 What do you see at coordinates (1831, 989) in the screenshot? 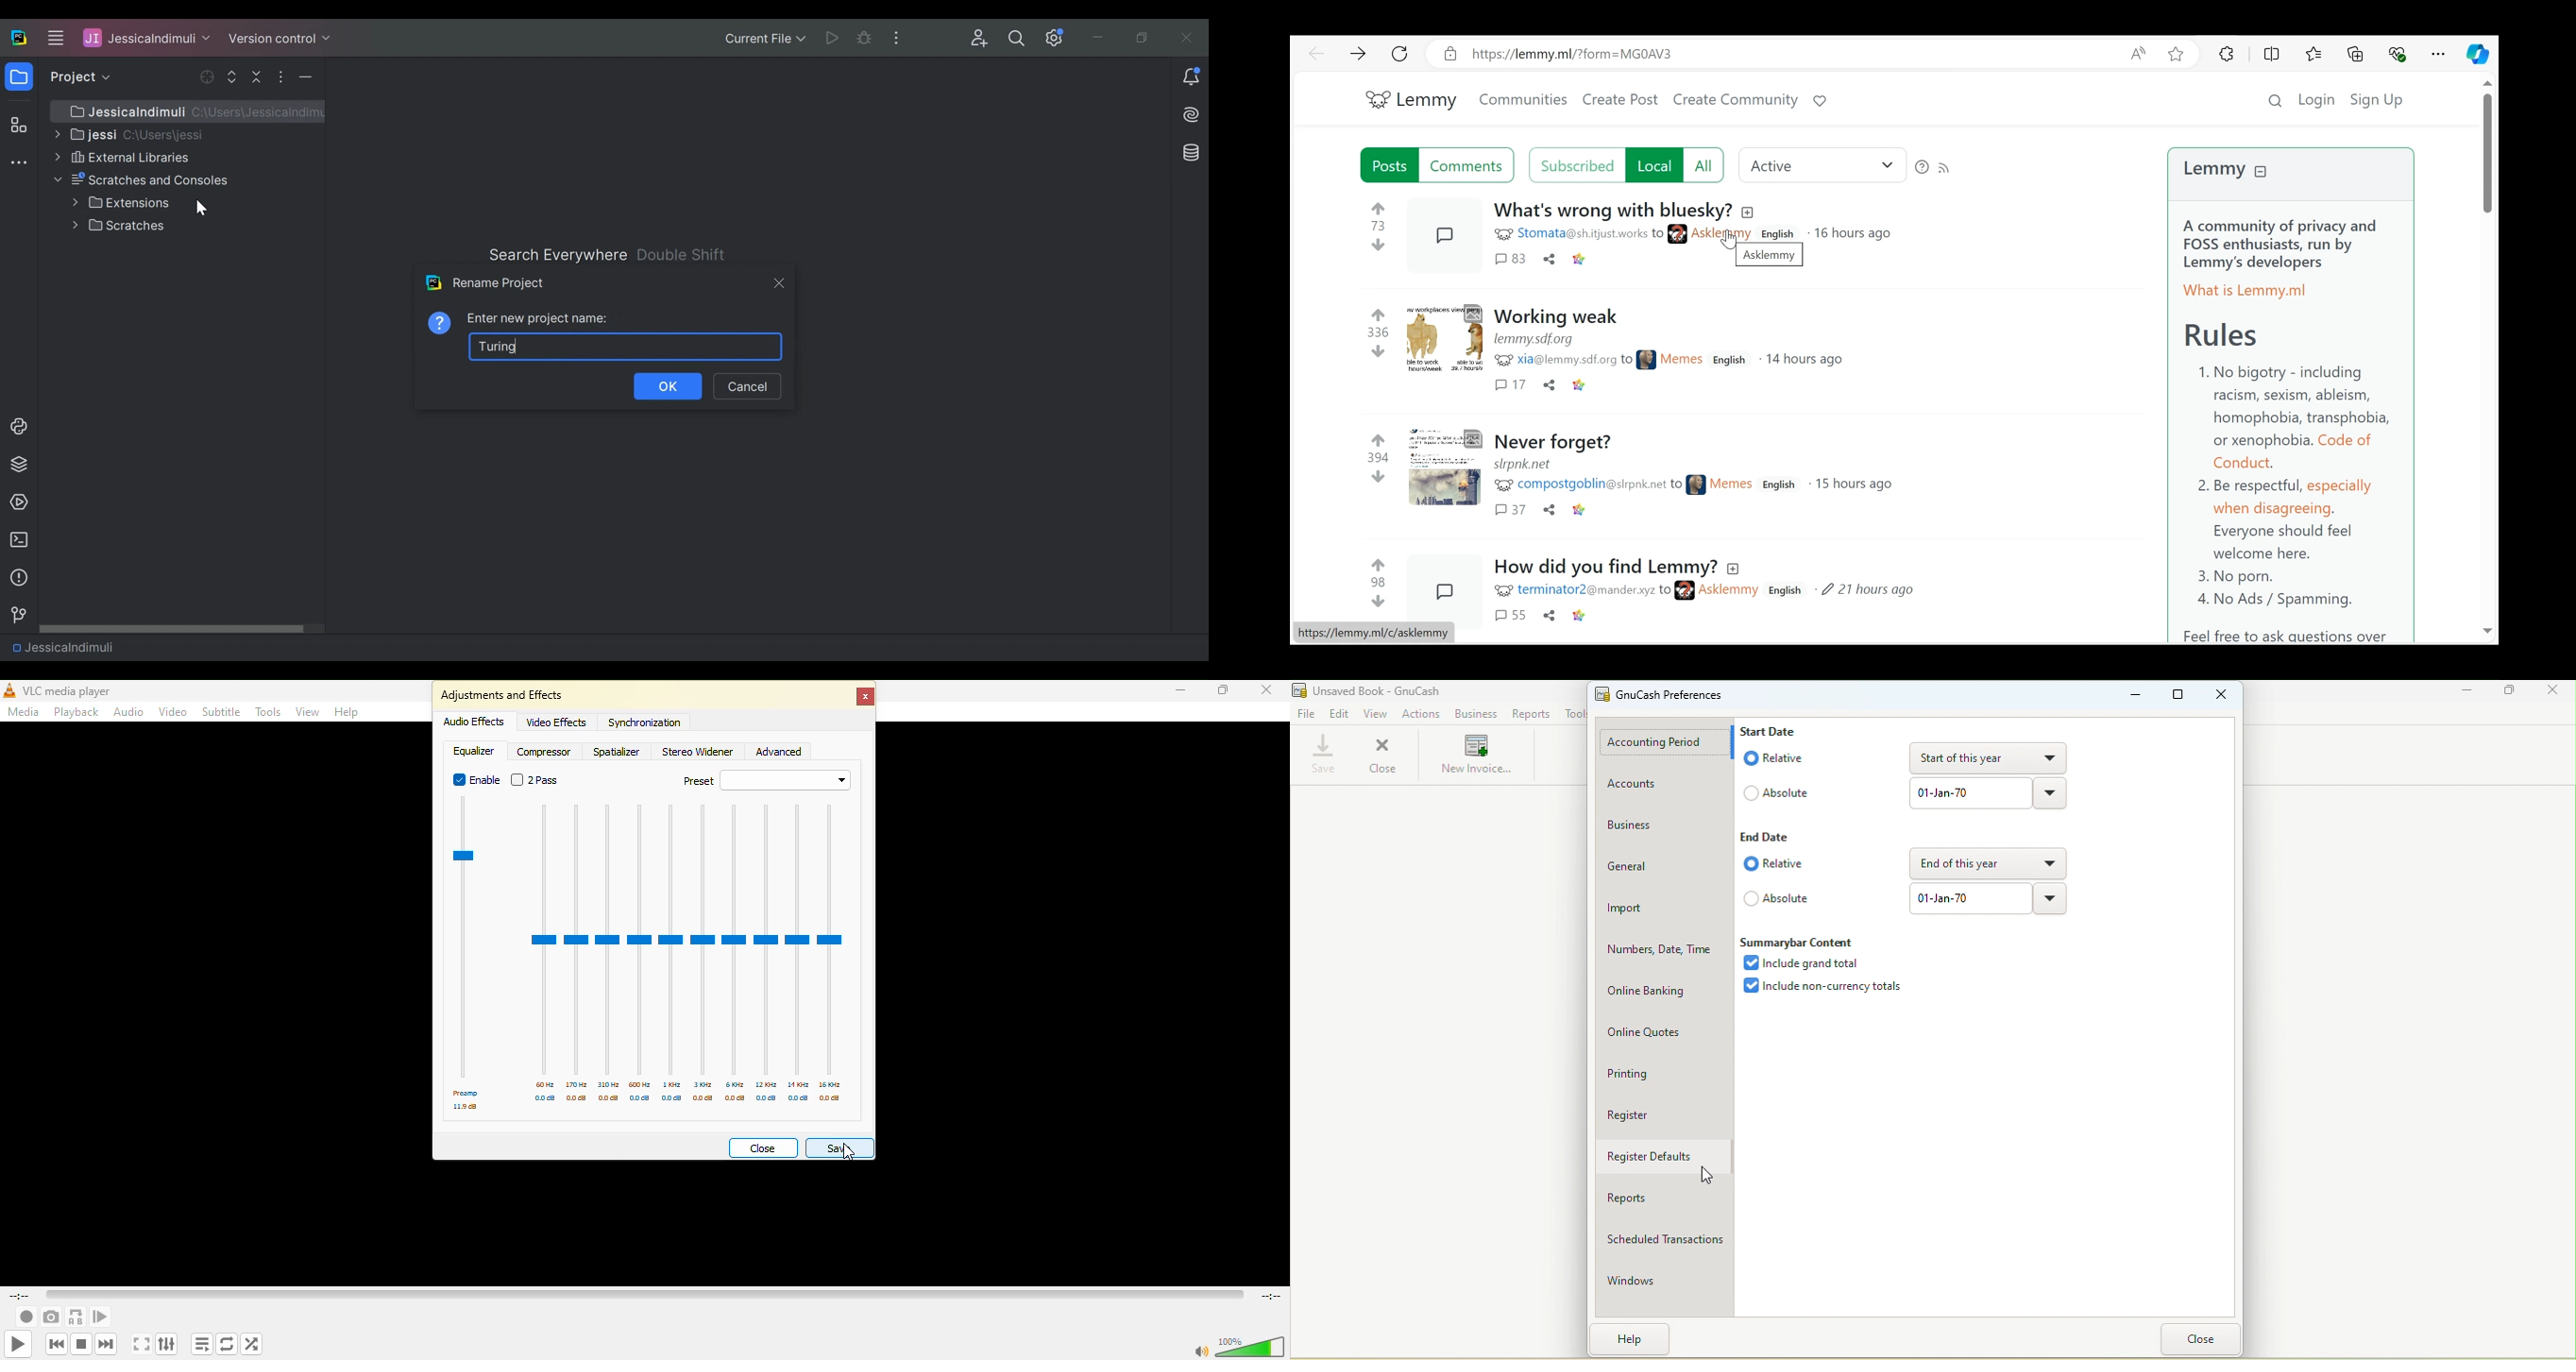
I see `Include non-currency totals` at bounding box center [1831, 989].